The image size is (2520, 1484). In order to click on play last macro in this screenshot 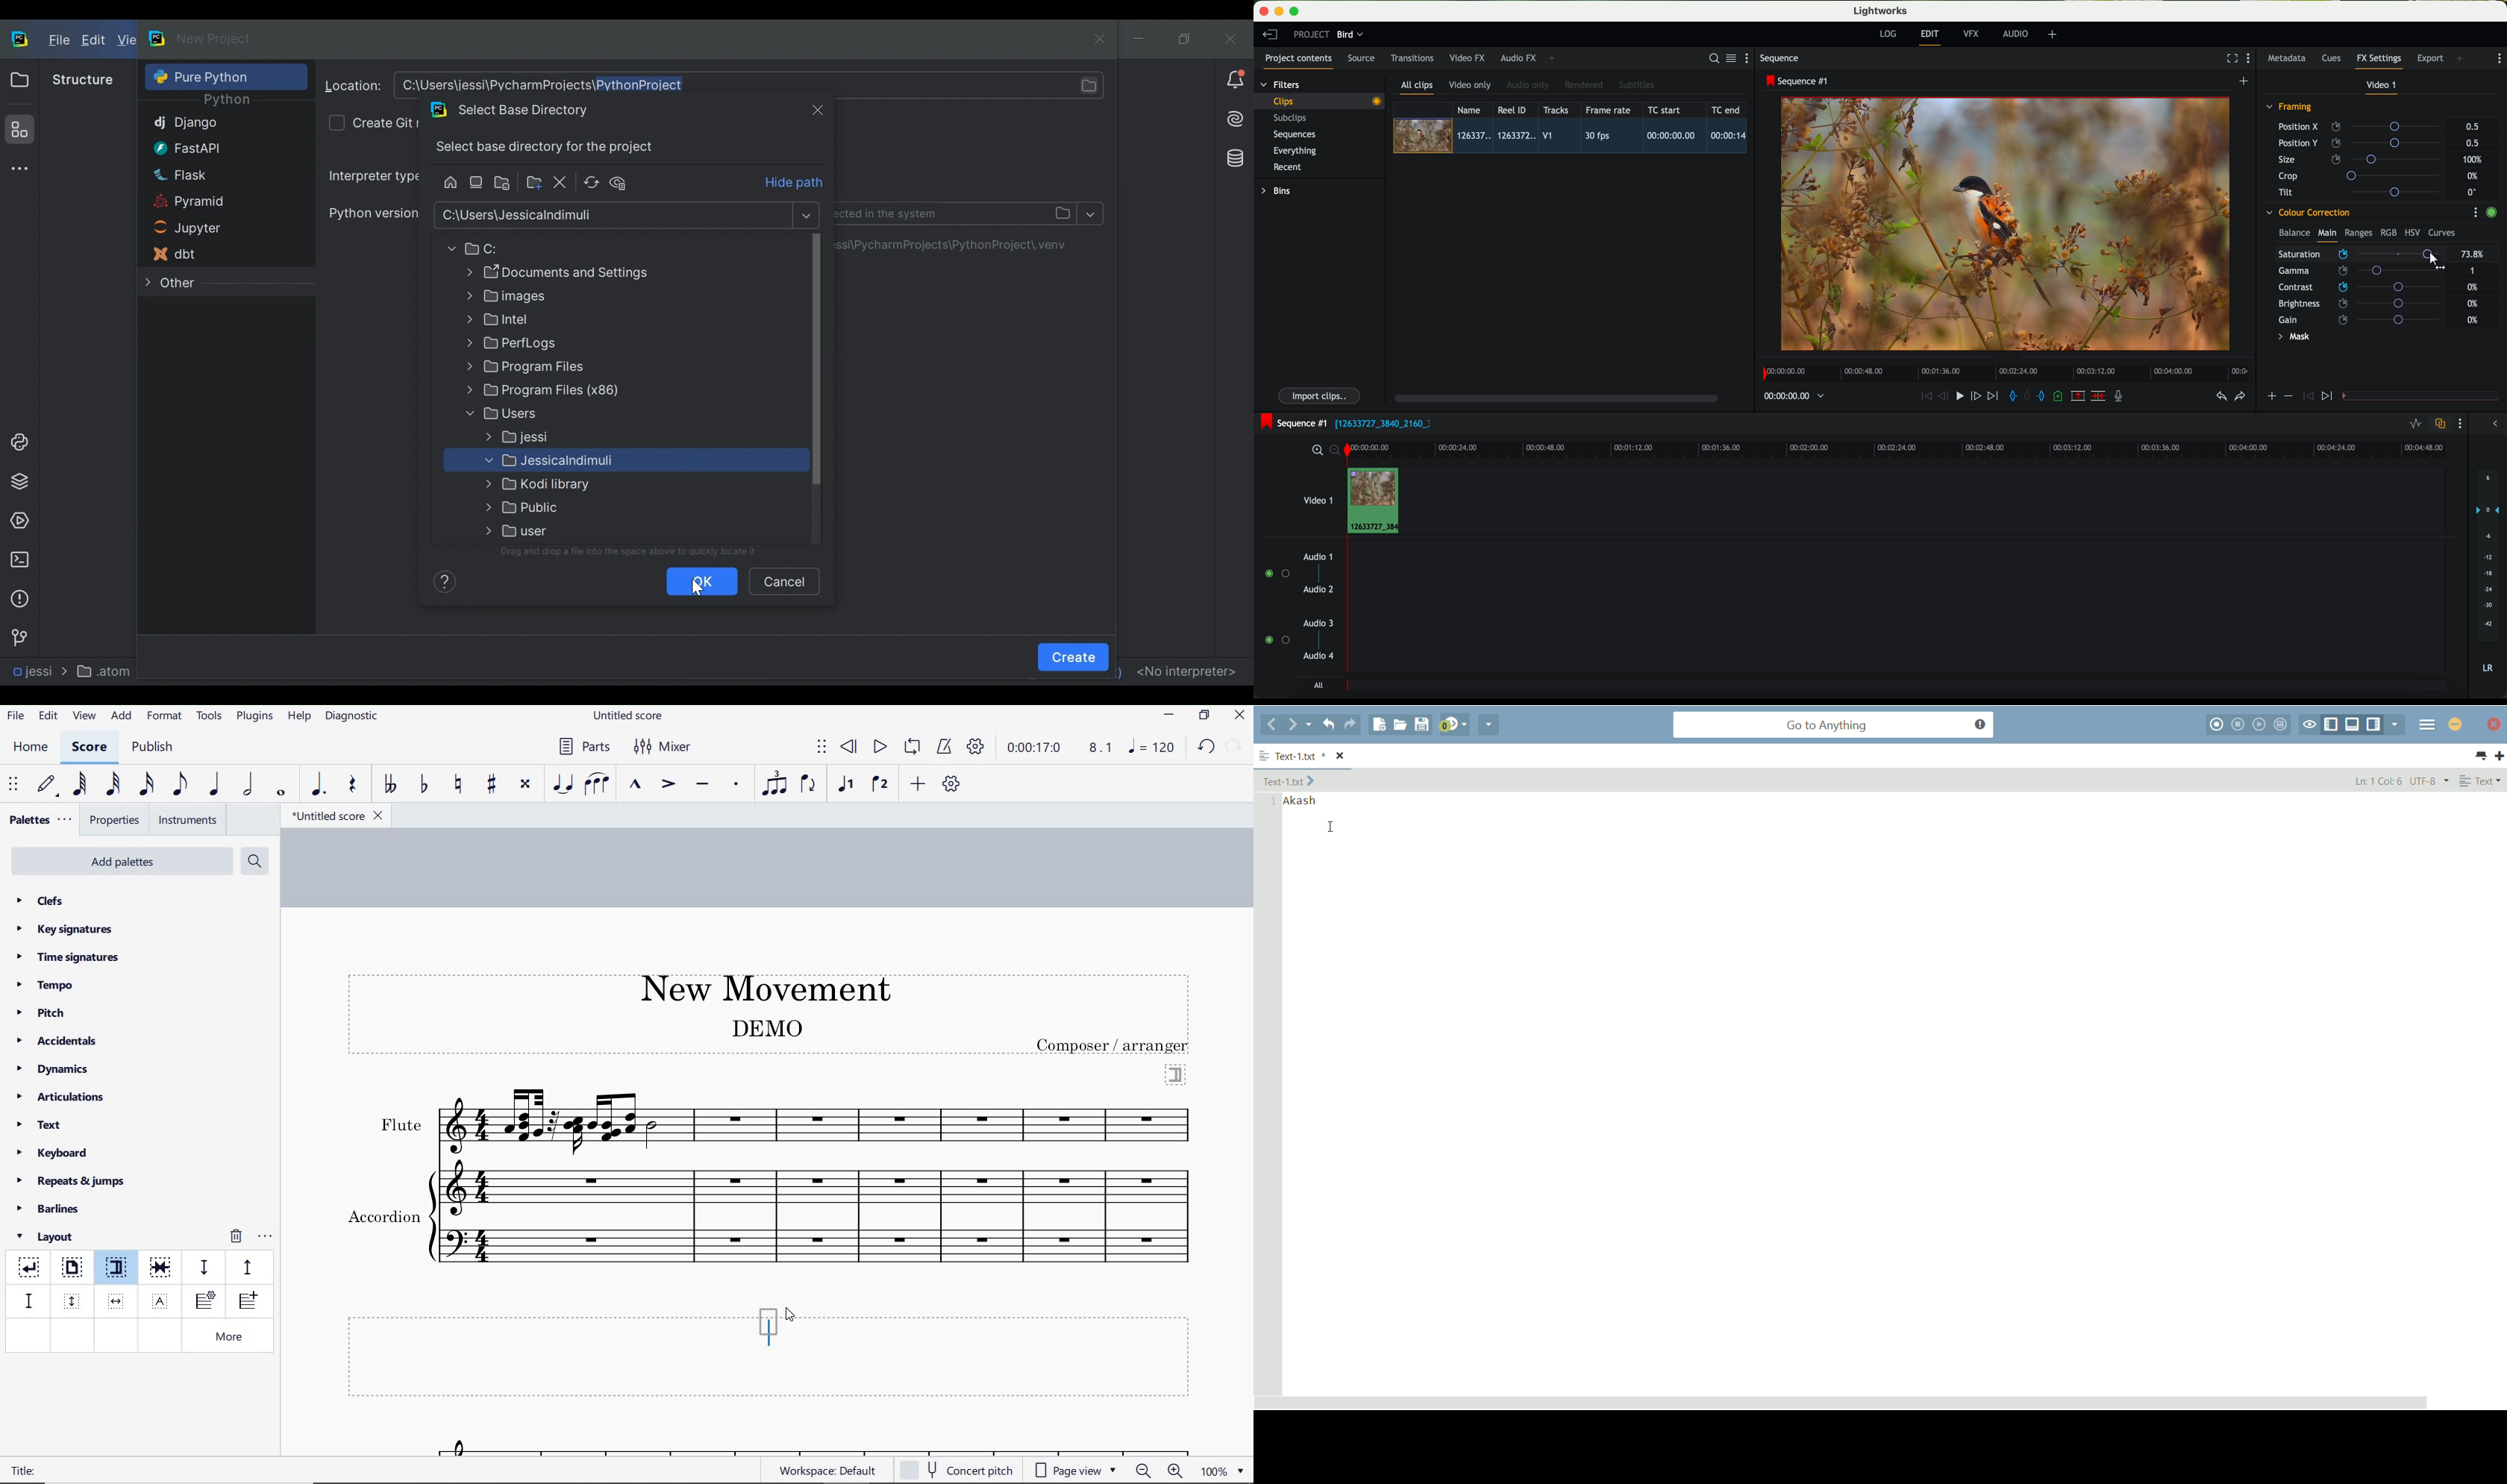, I will do `click(2260, 724)`.